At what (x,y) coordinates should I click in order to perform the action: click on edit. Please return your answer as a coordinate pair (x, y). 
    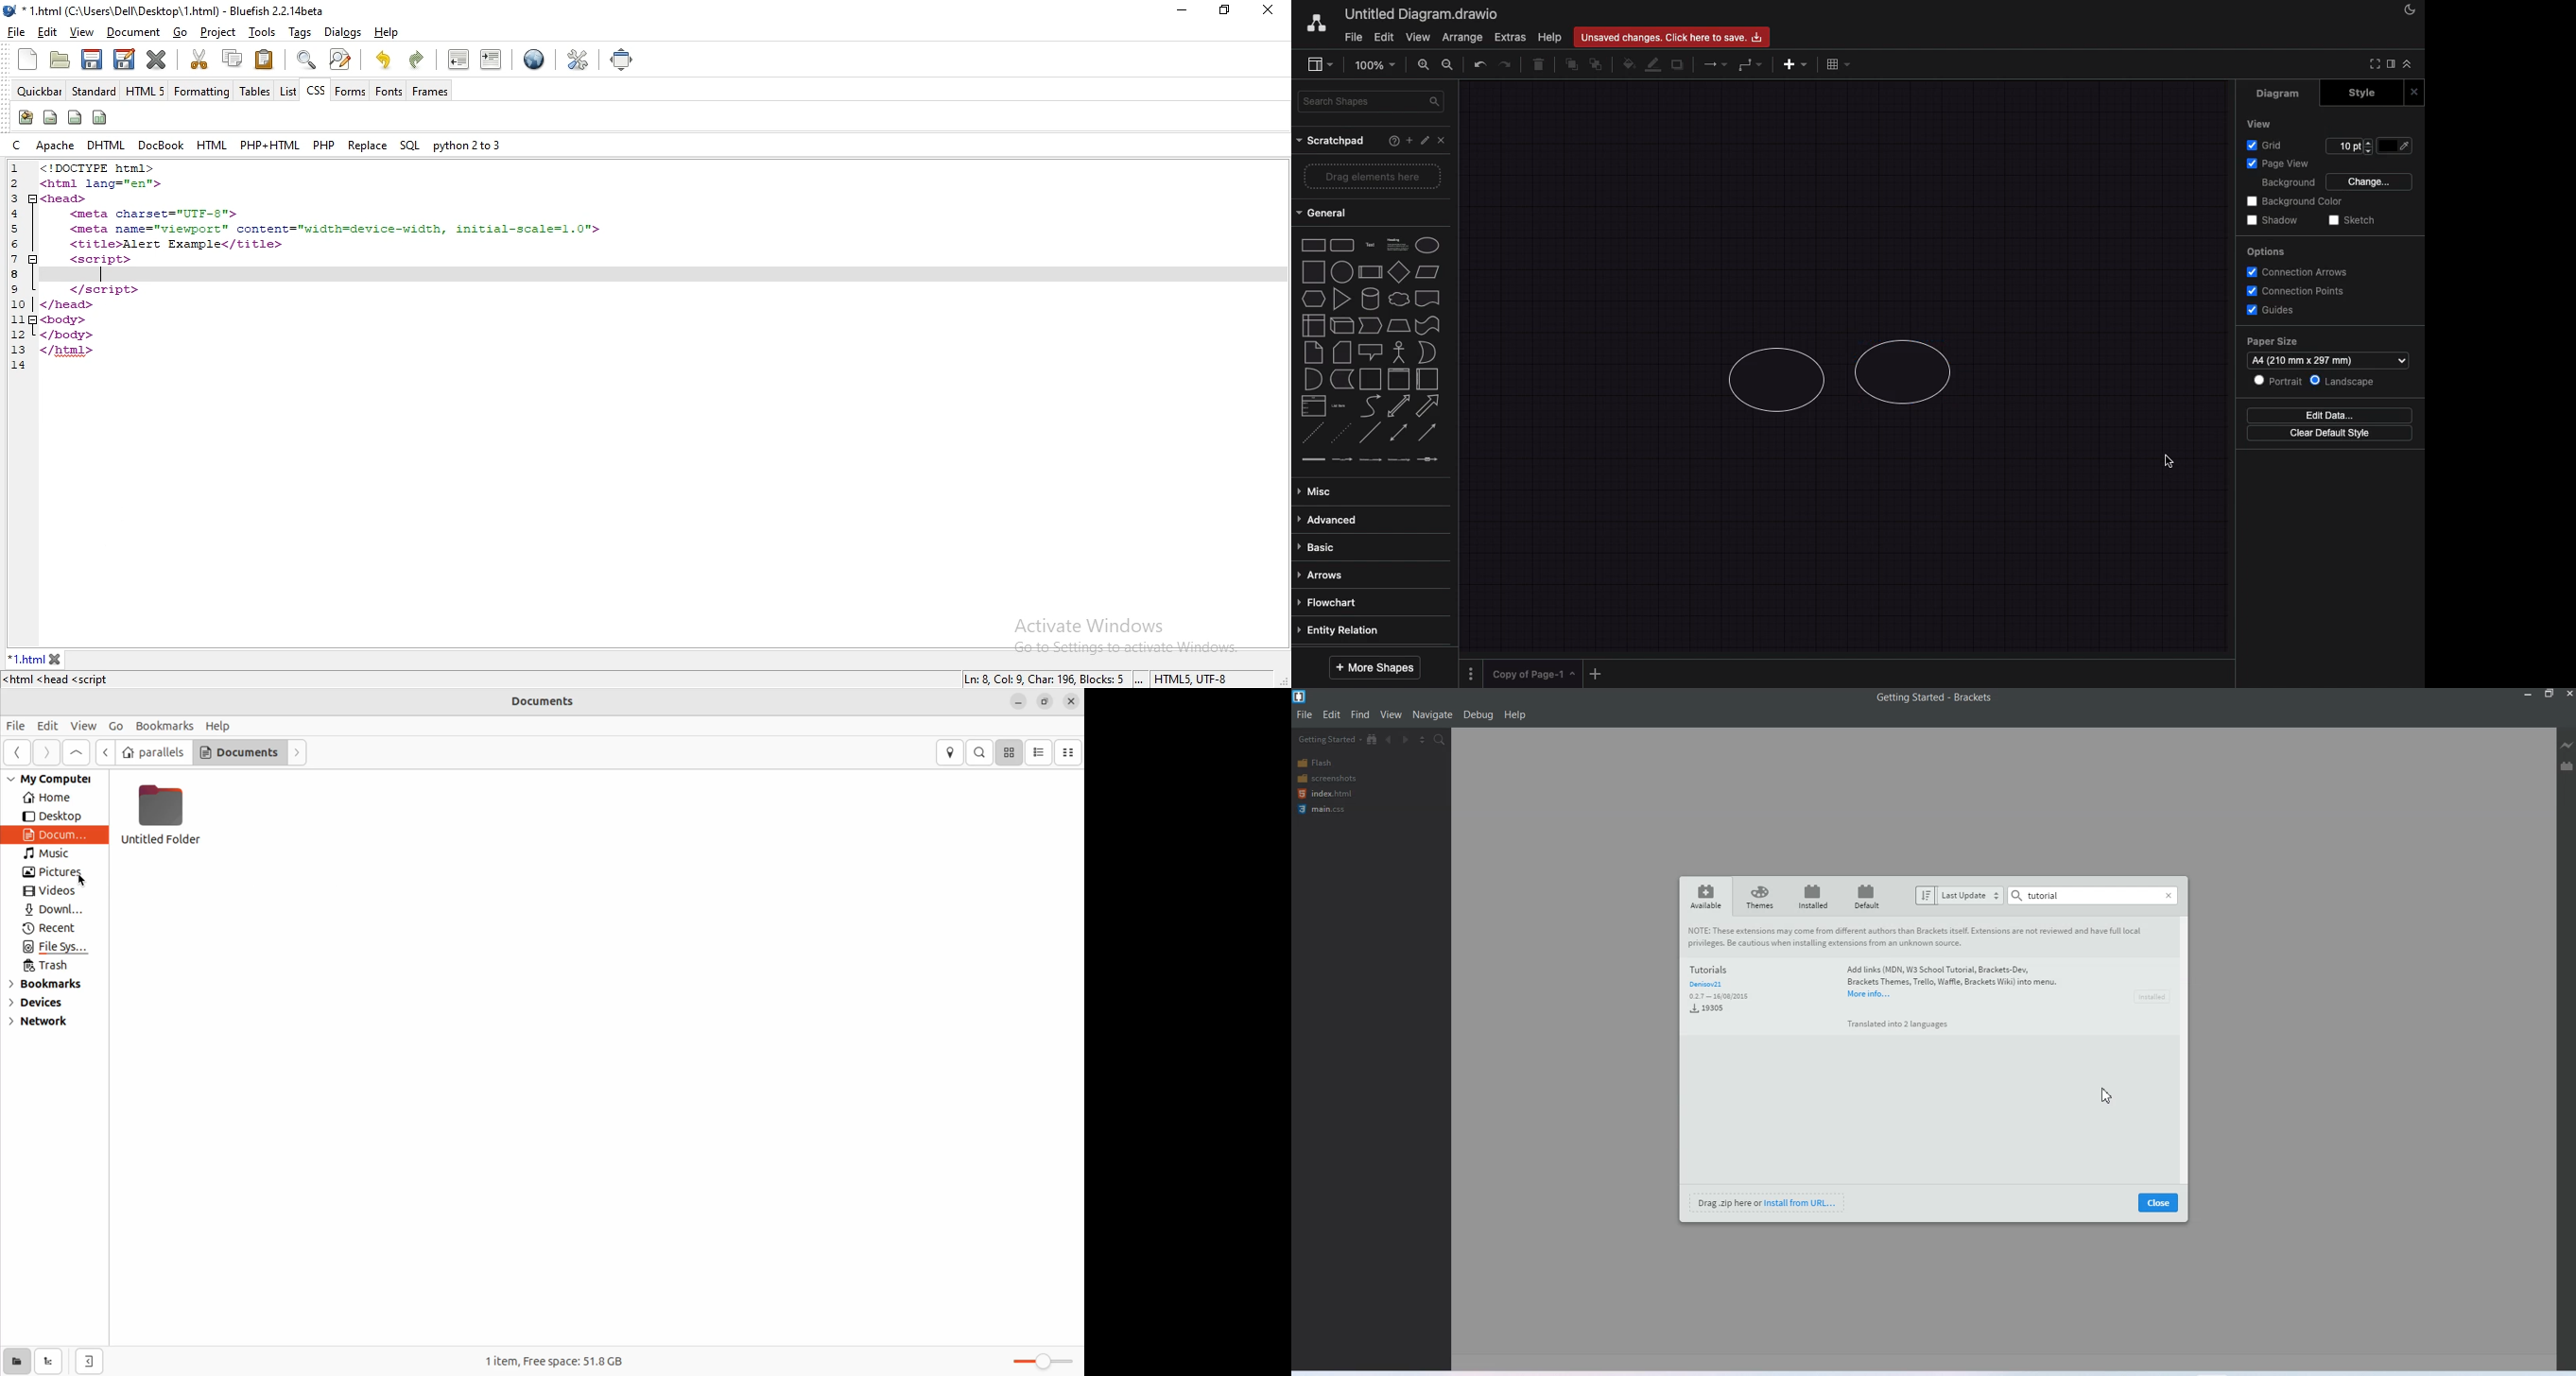
    Looking at the image, I should click on (1386, 39).